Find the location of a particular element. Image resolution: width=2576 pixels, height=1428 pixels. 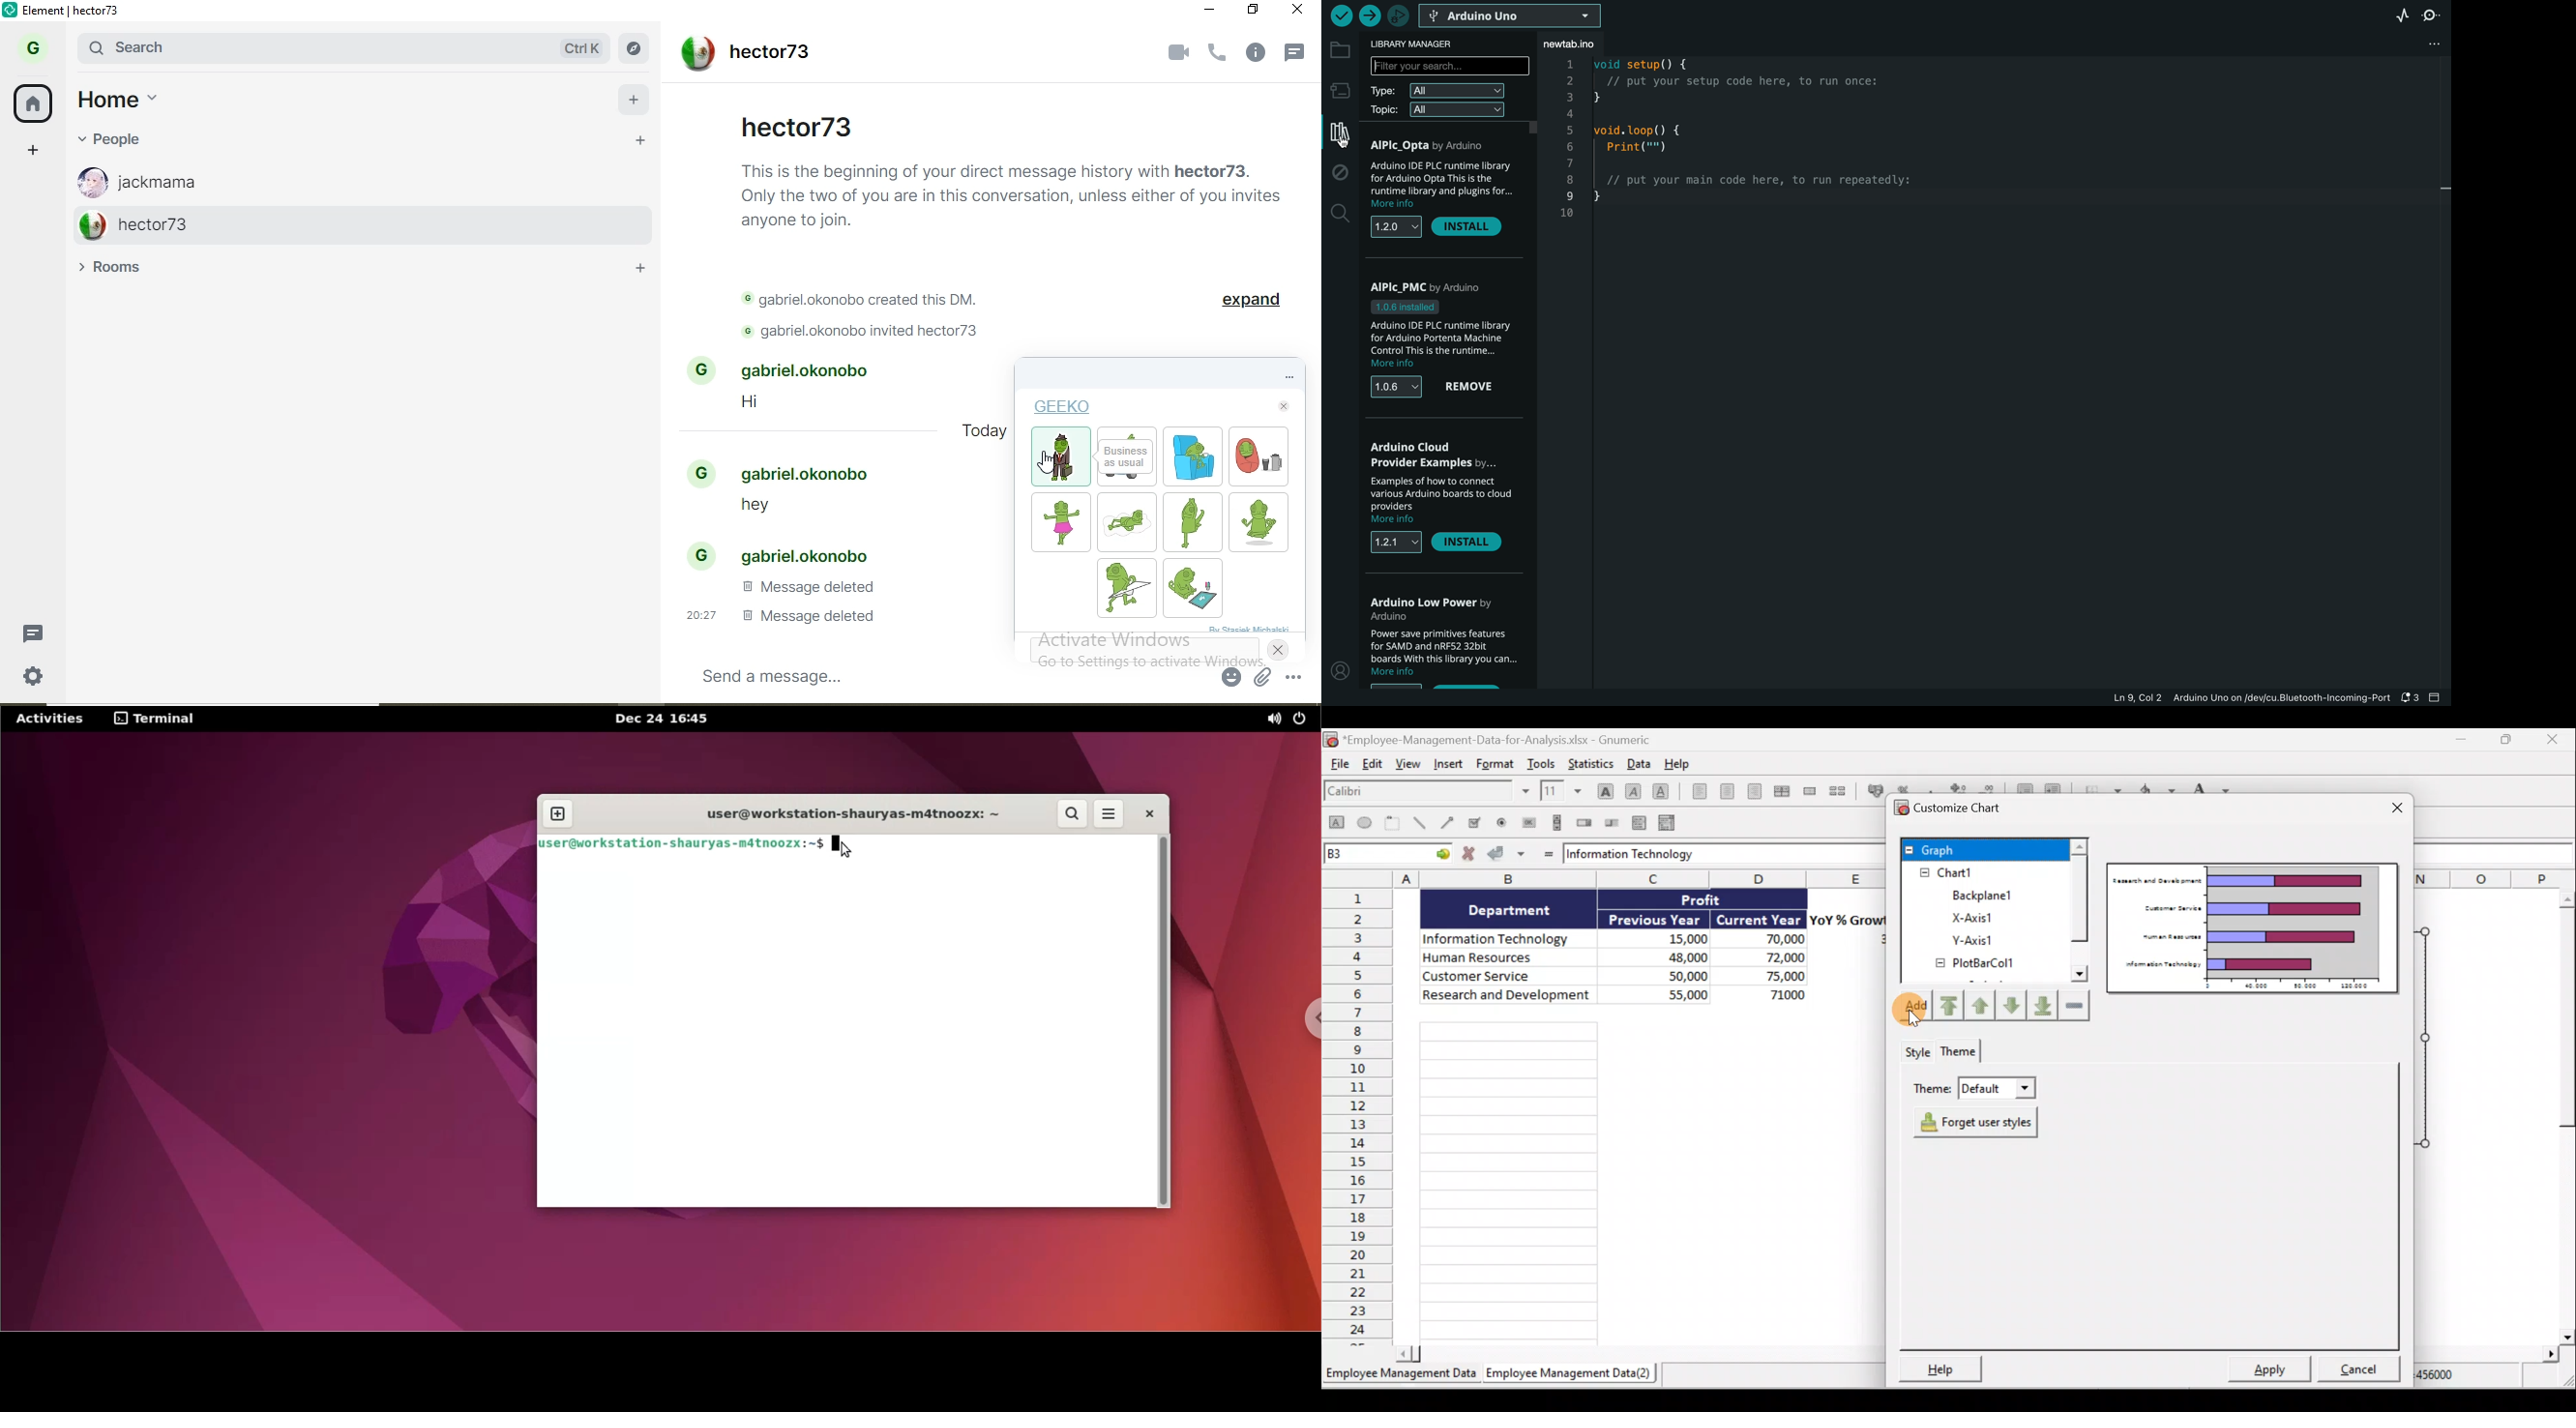

 is located at coordinates (1123, 589).